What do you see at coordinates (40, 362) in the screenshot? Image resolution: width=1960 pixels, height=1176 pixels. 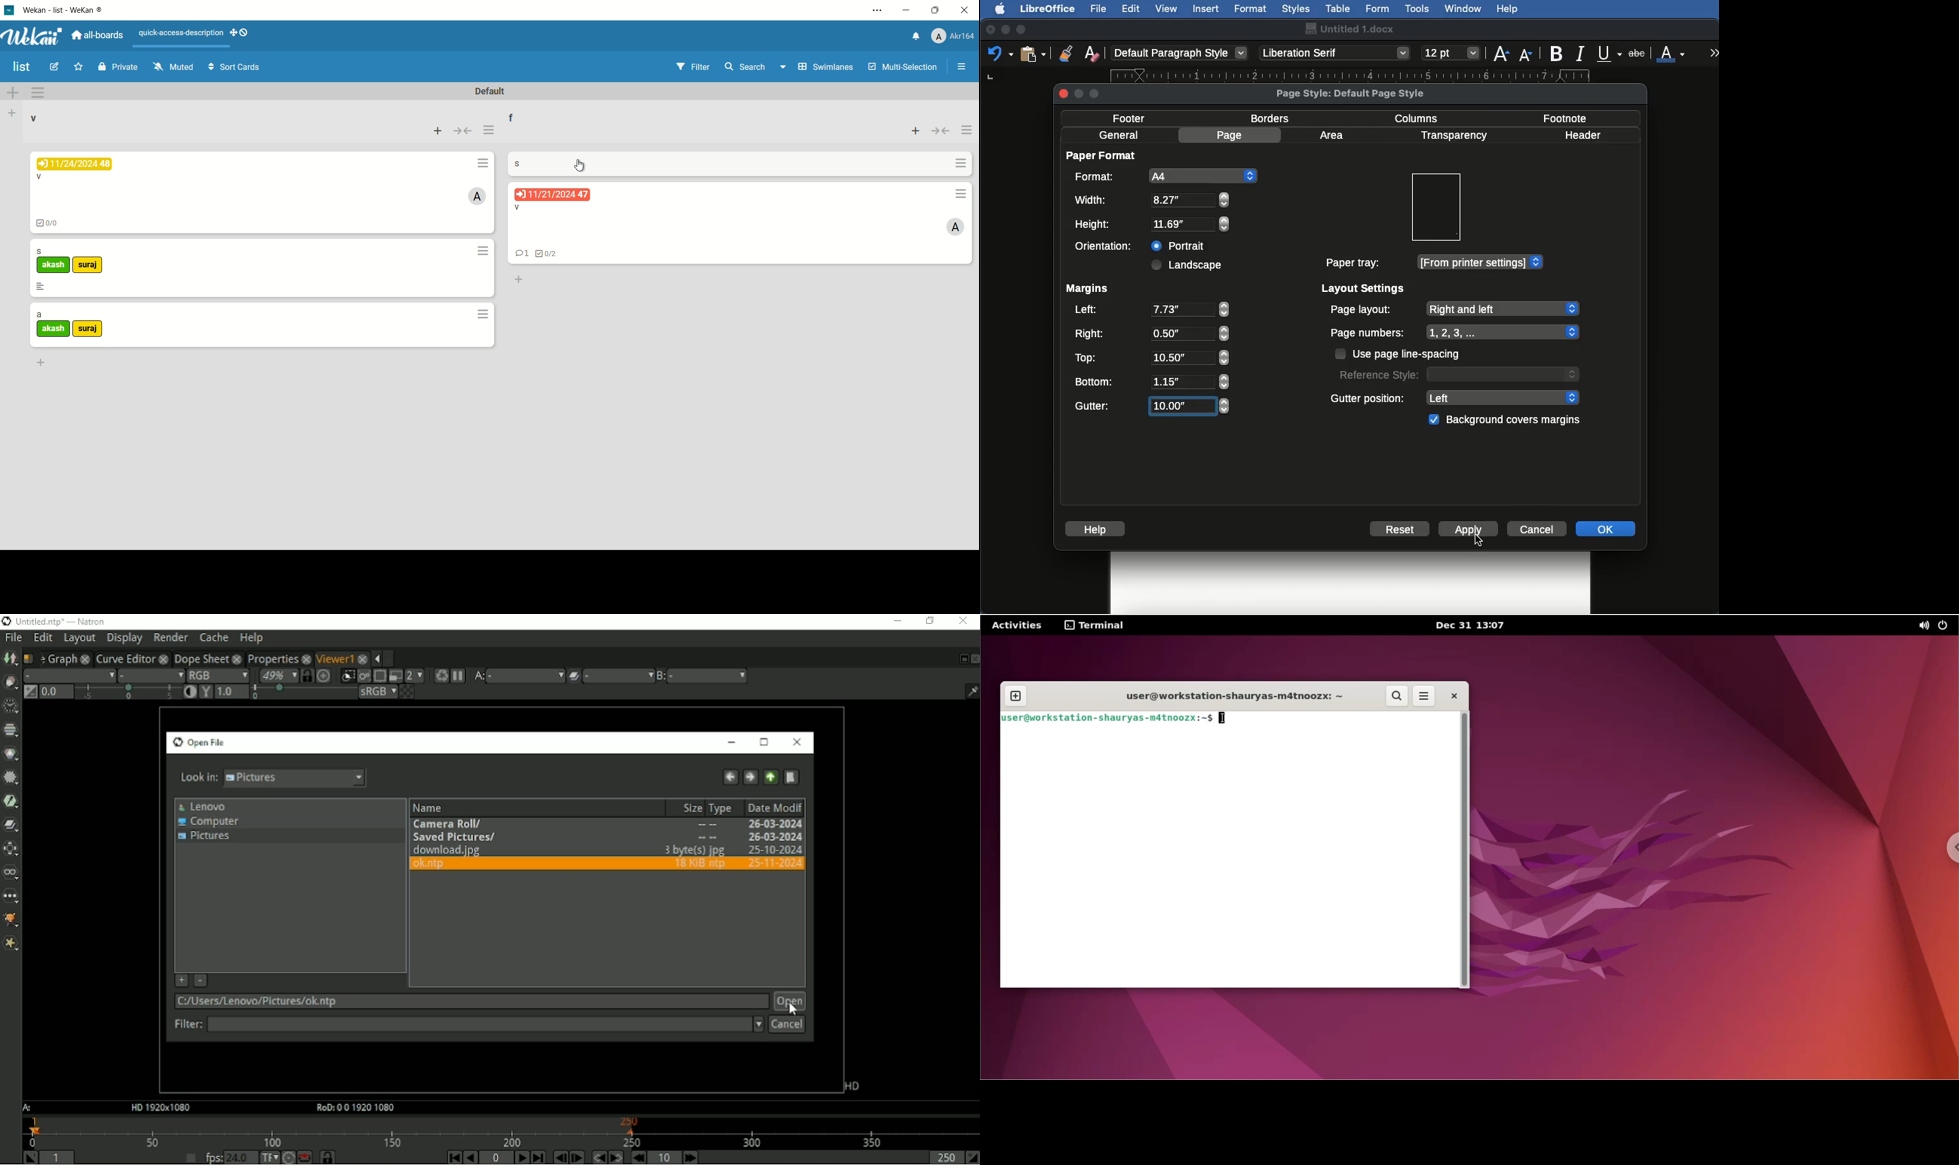 I see `add card bottom` at bounding box center [40, 362].